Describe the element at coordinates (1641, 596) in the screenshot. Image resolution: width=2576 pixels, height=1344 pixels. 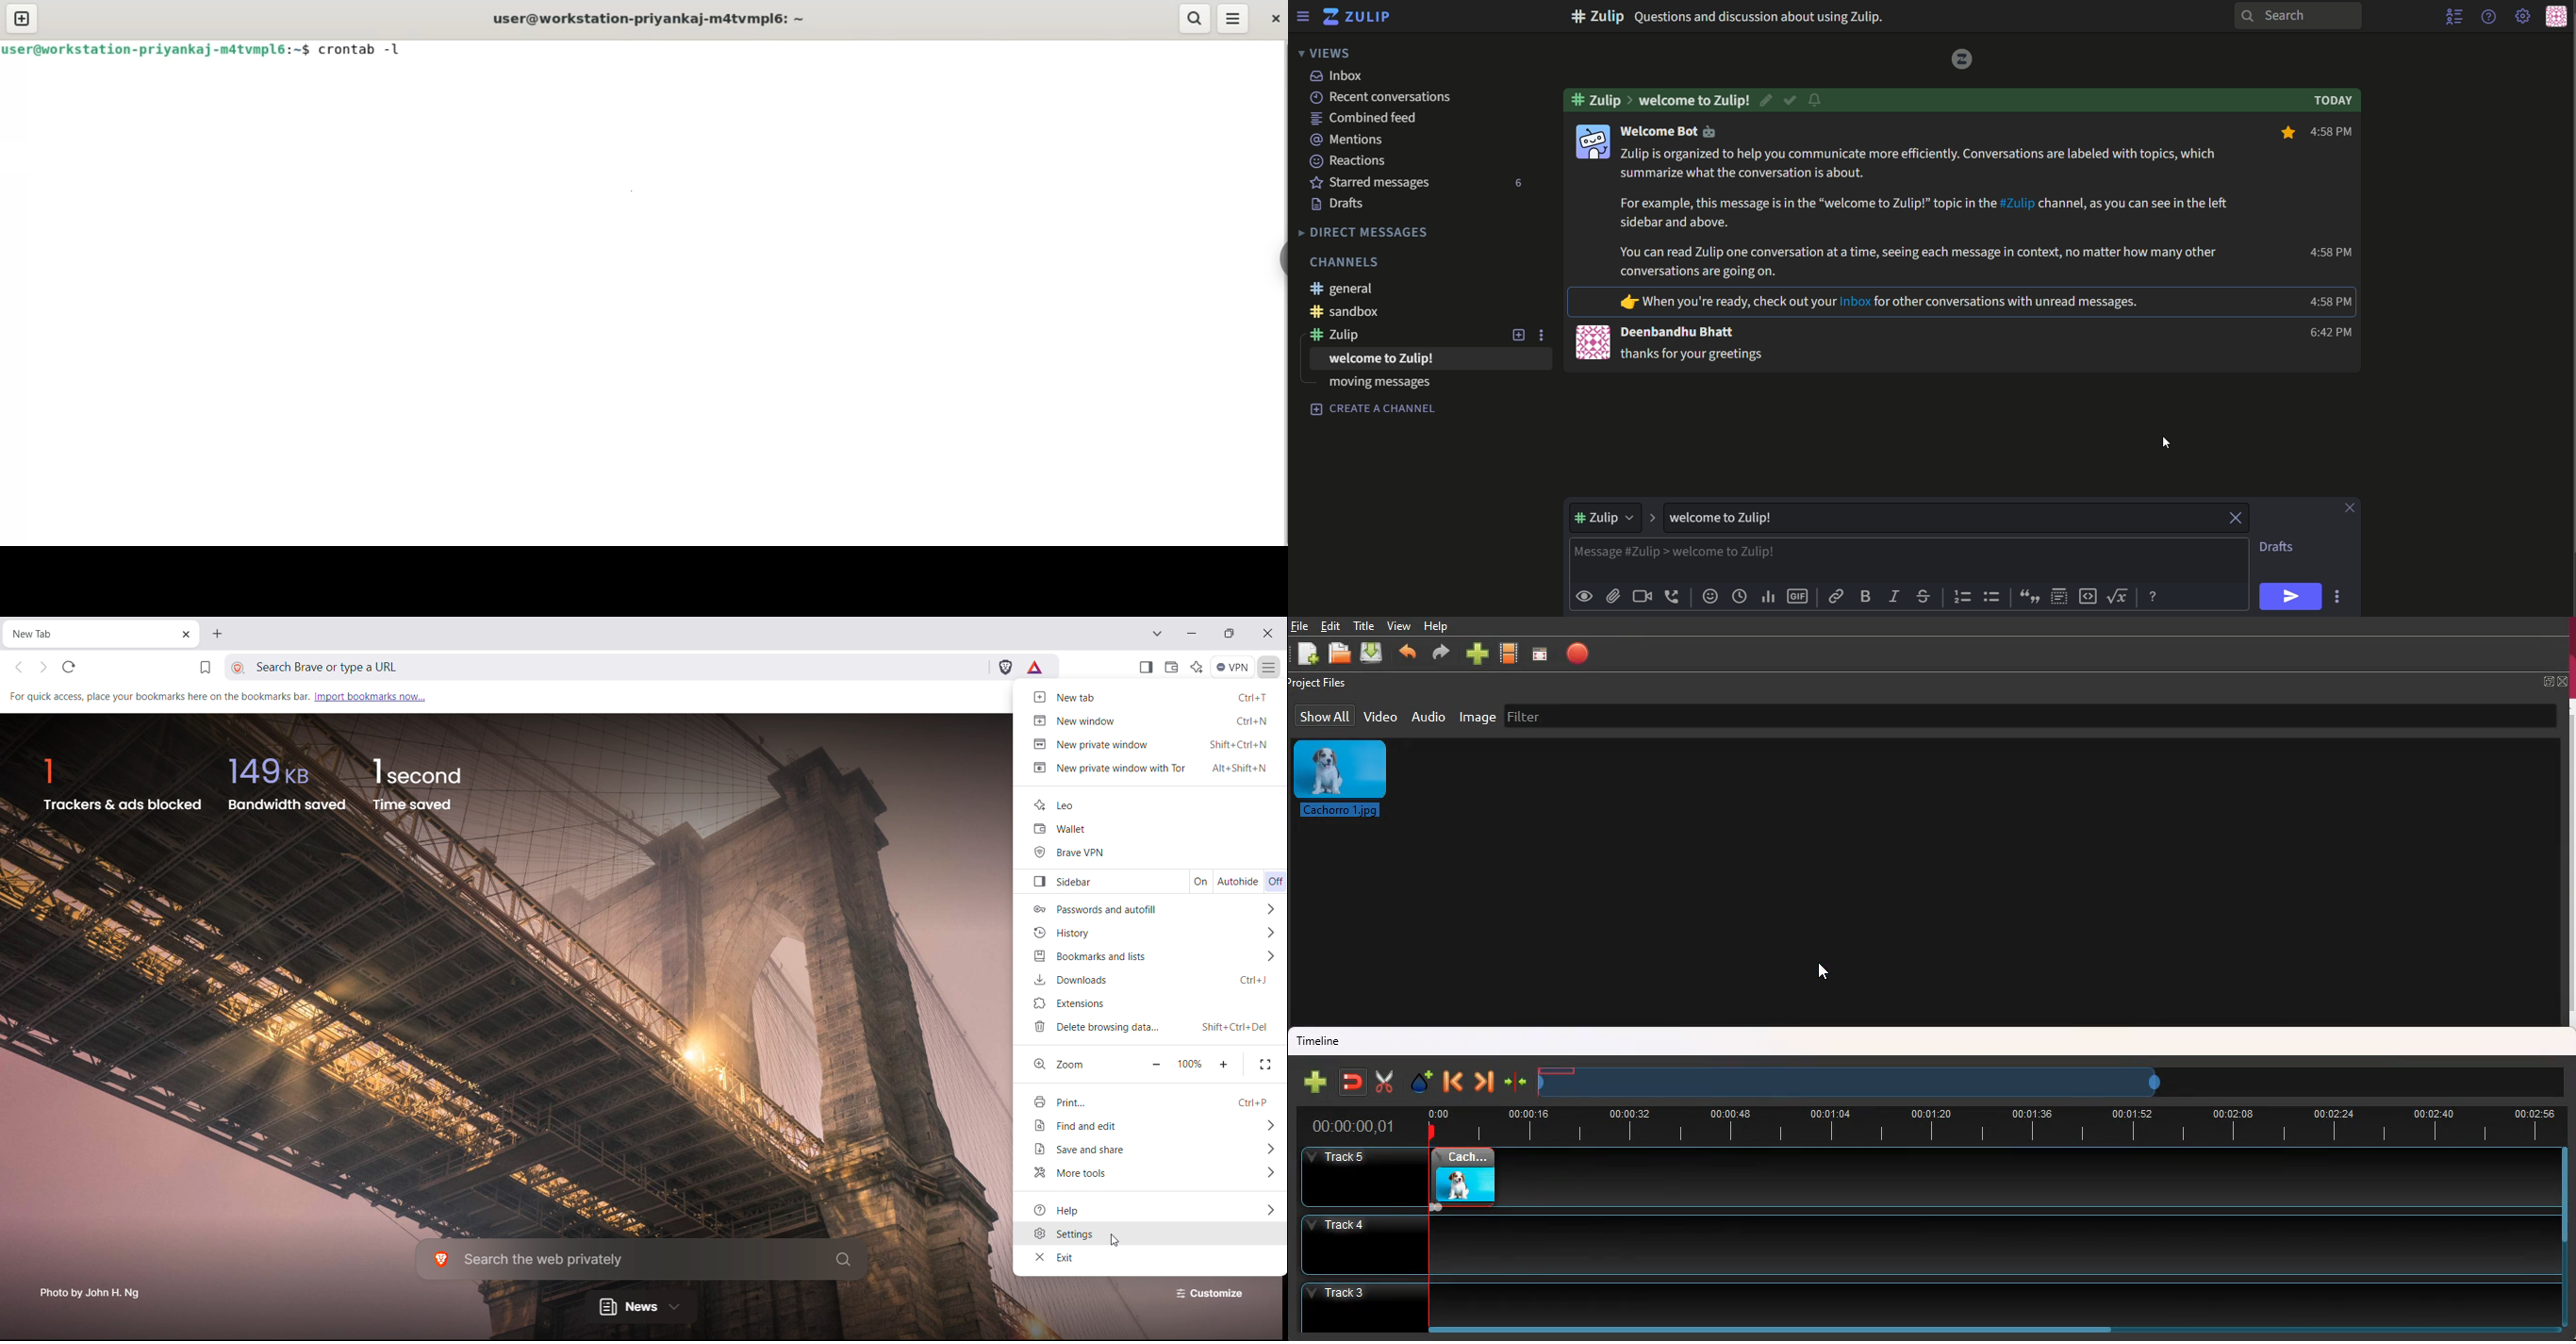
I see `add video call` at that location.